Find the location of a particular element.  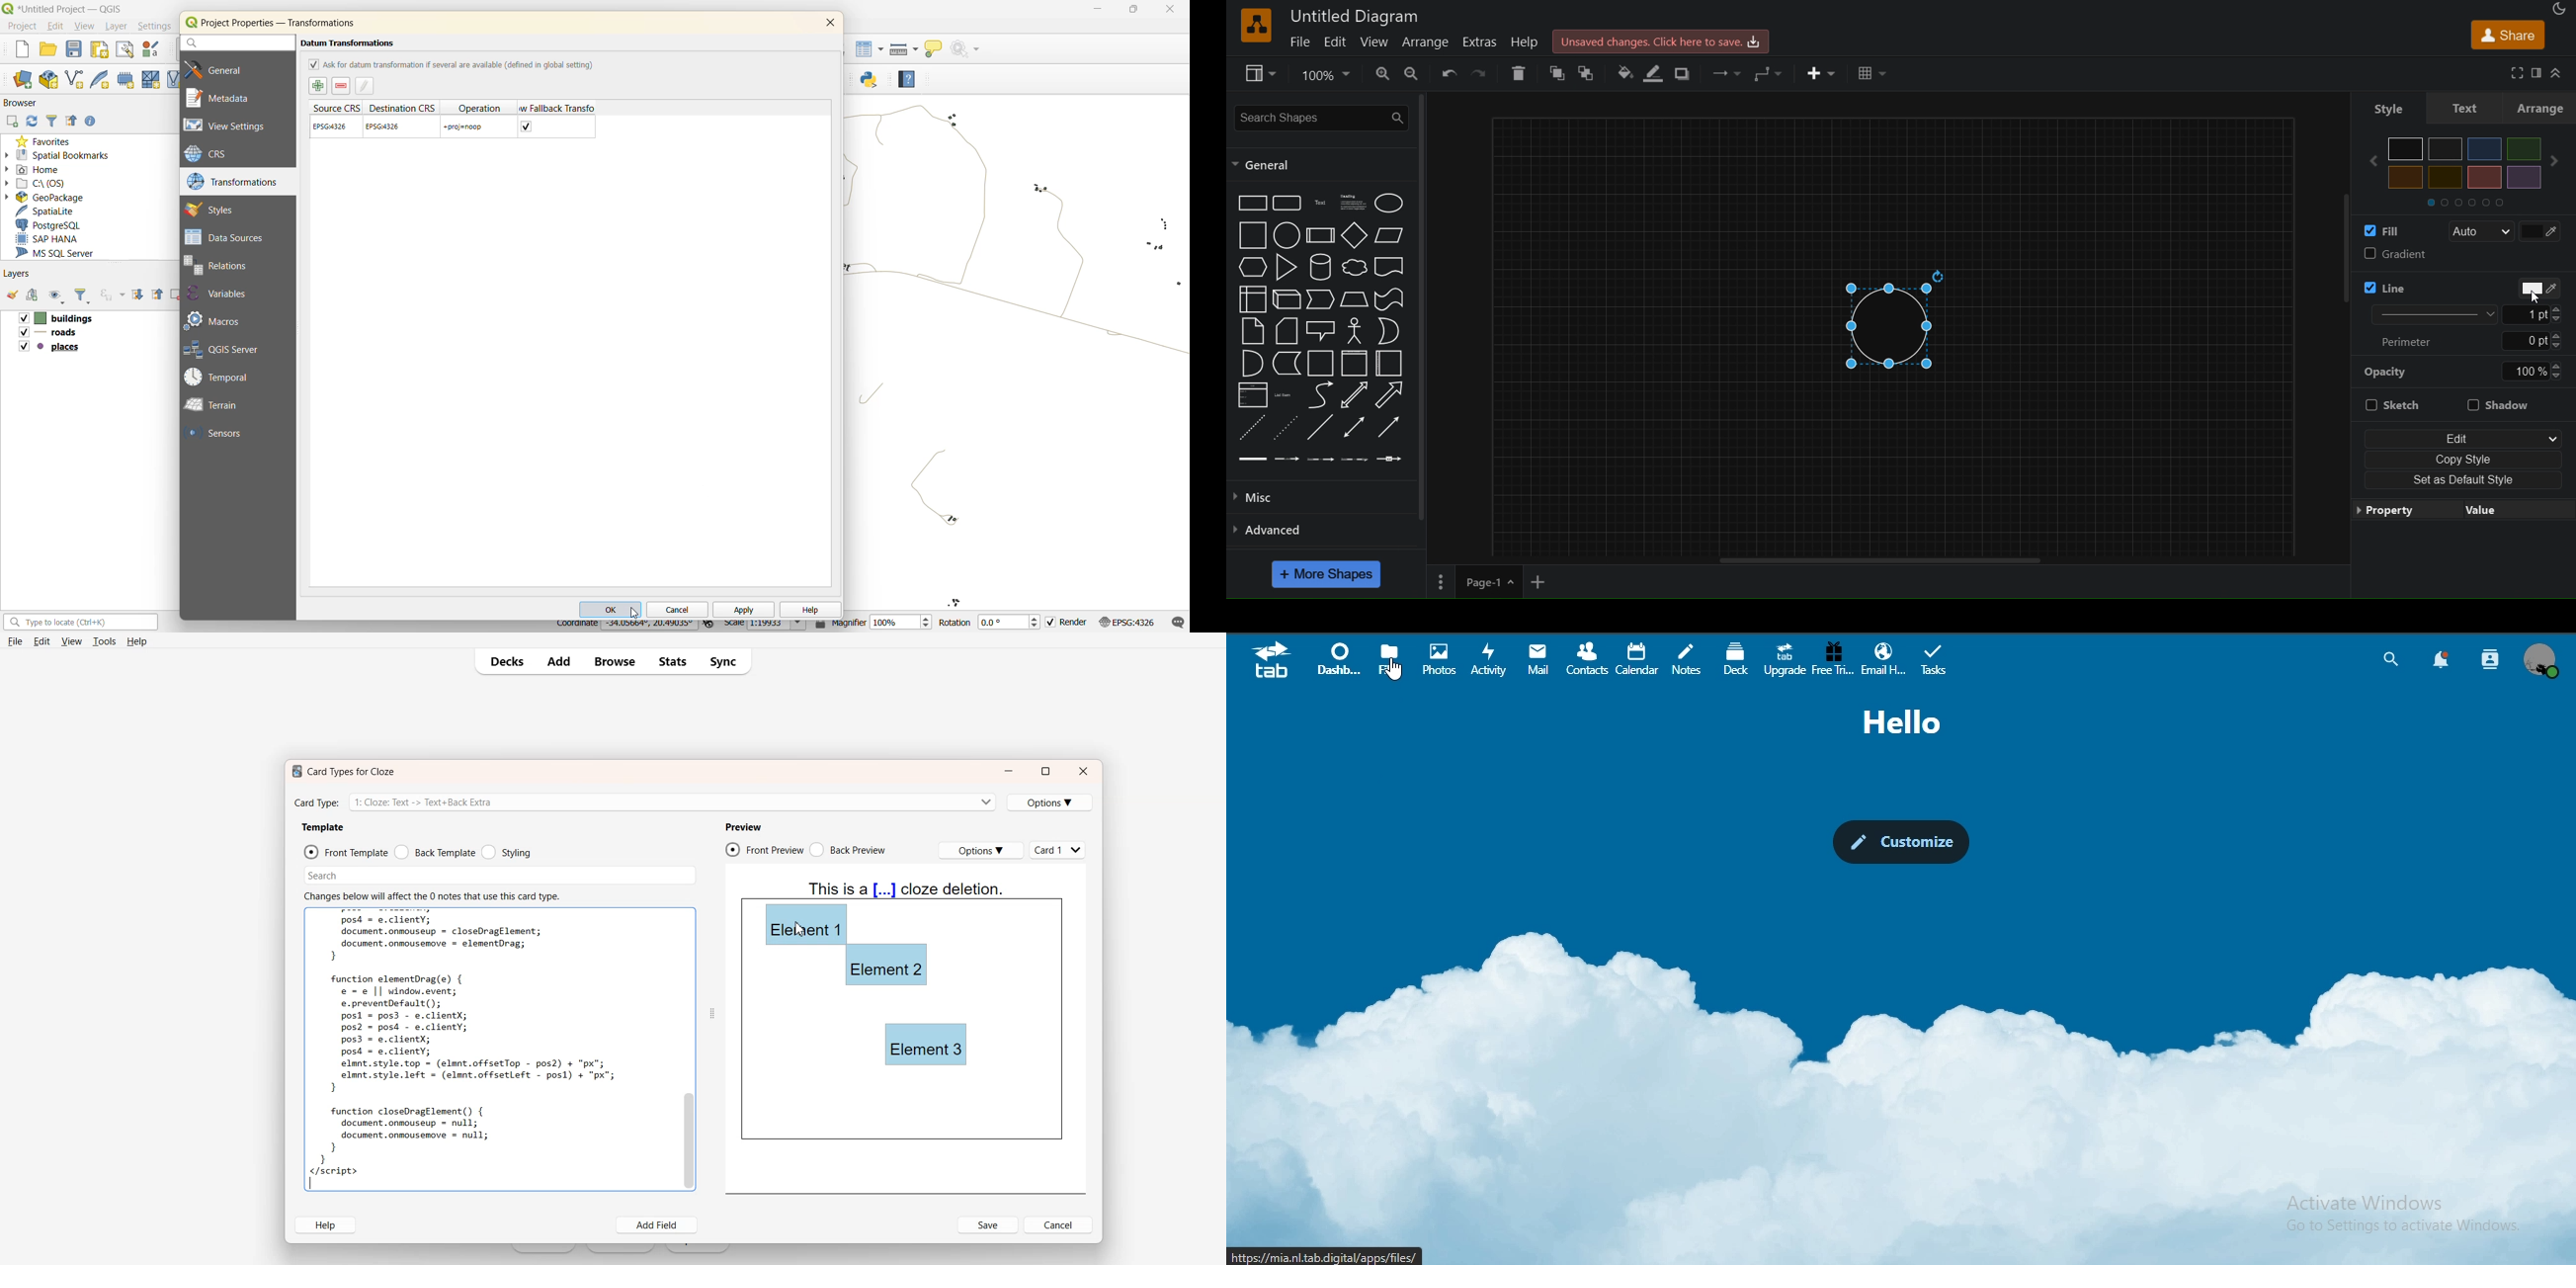

Search is located at coordinates (501, 875).